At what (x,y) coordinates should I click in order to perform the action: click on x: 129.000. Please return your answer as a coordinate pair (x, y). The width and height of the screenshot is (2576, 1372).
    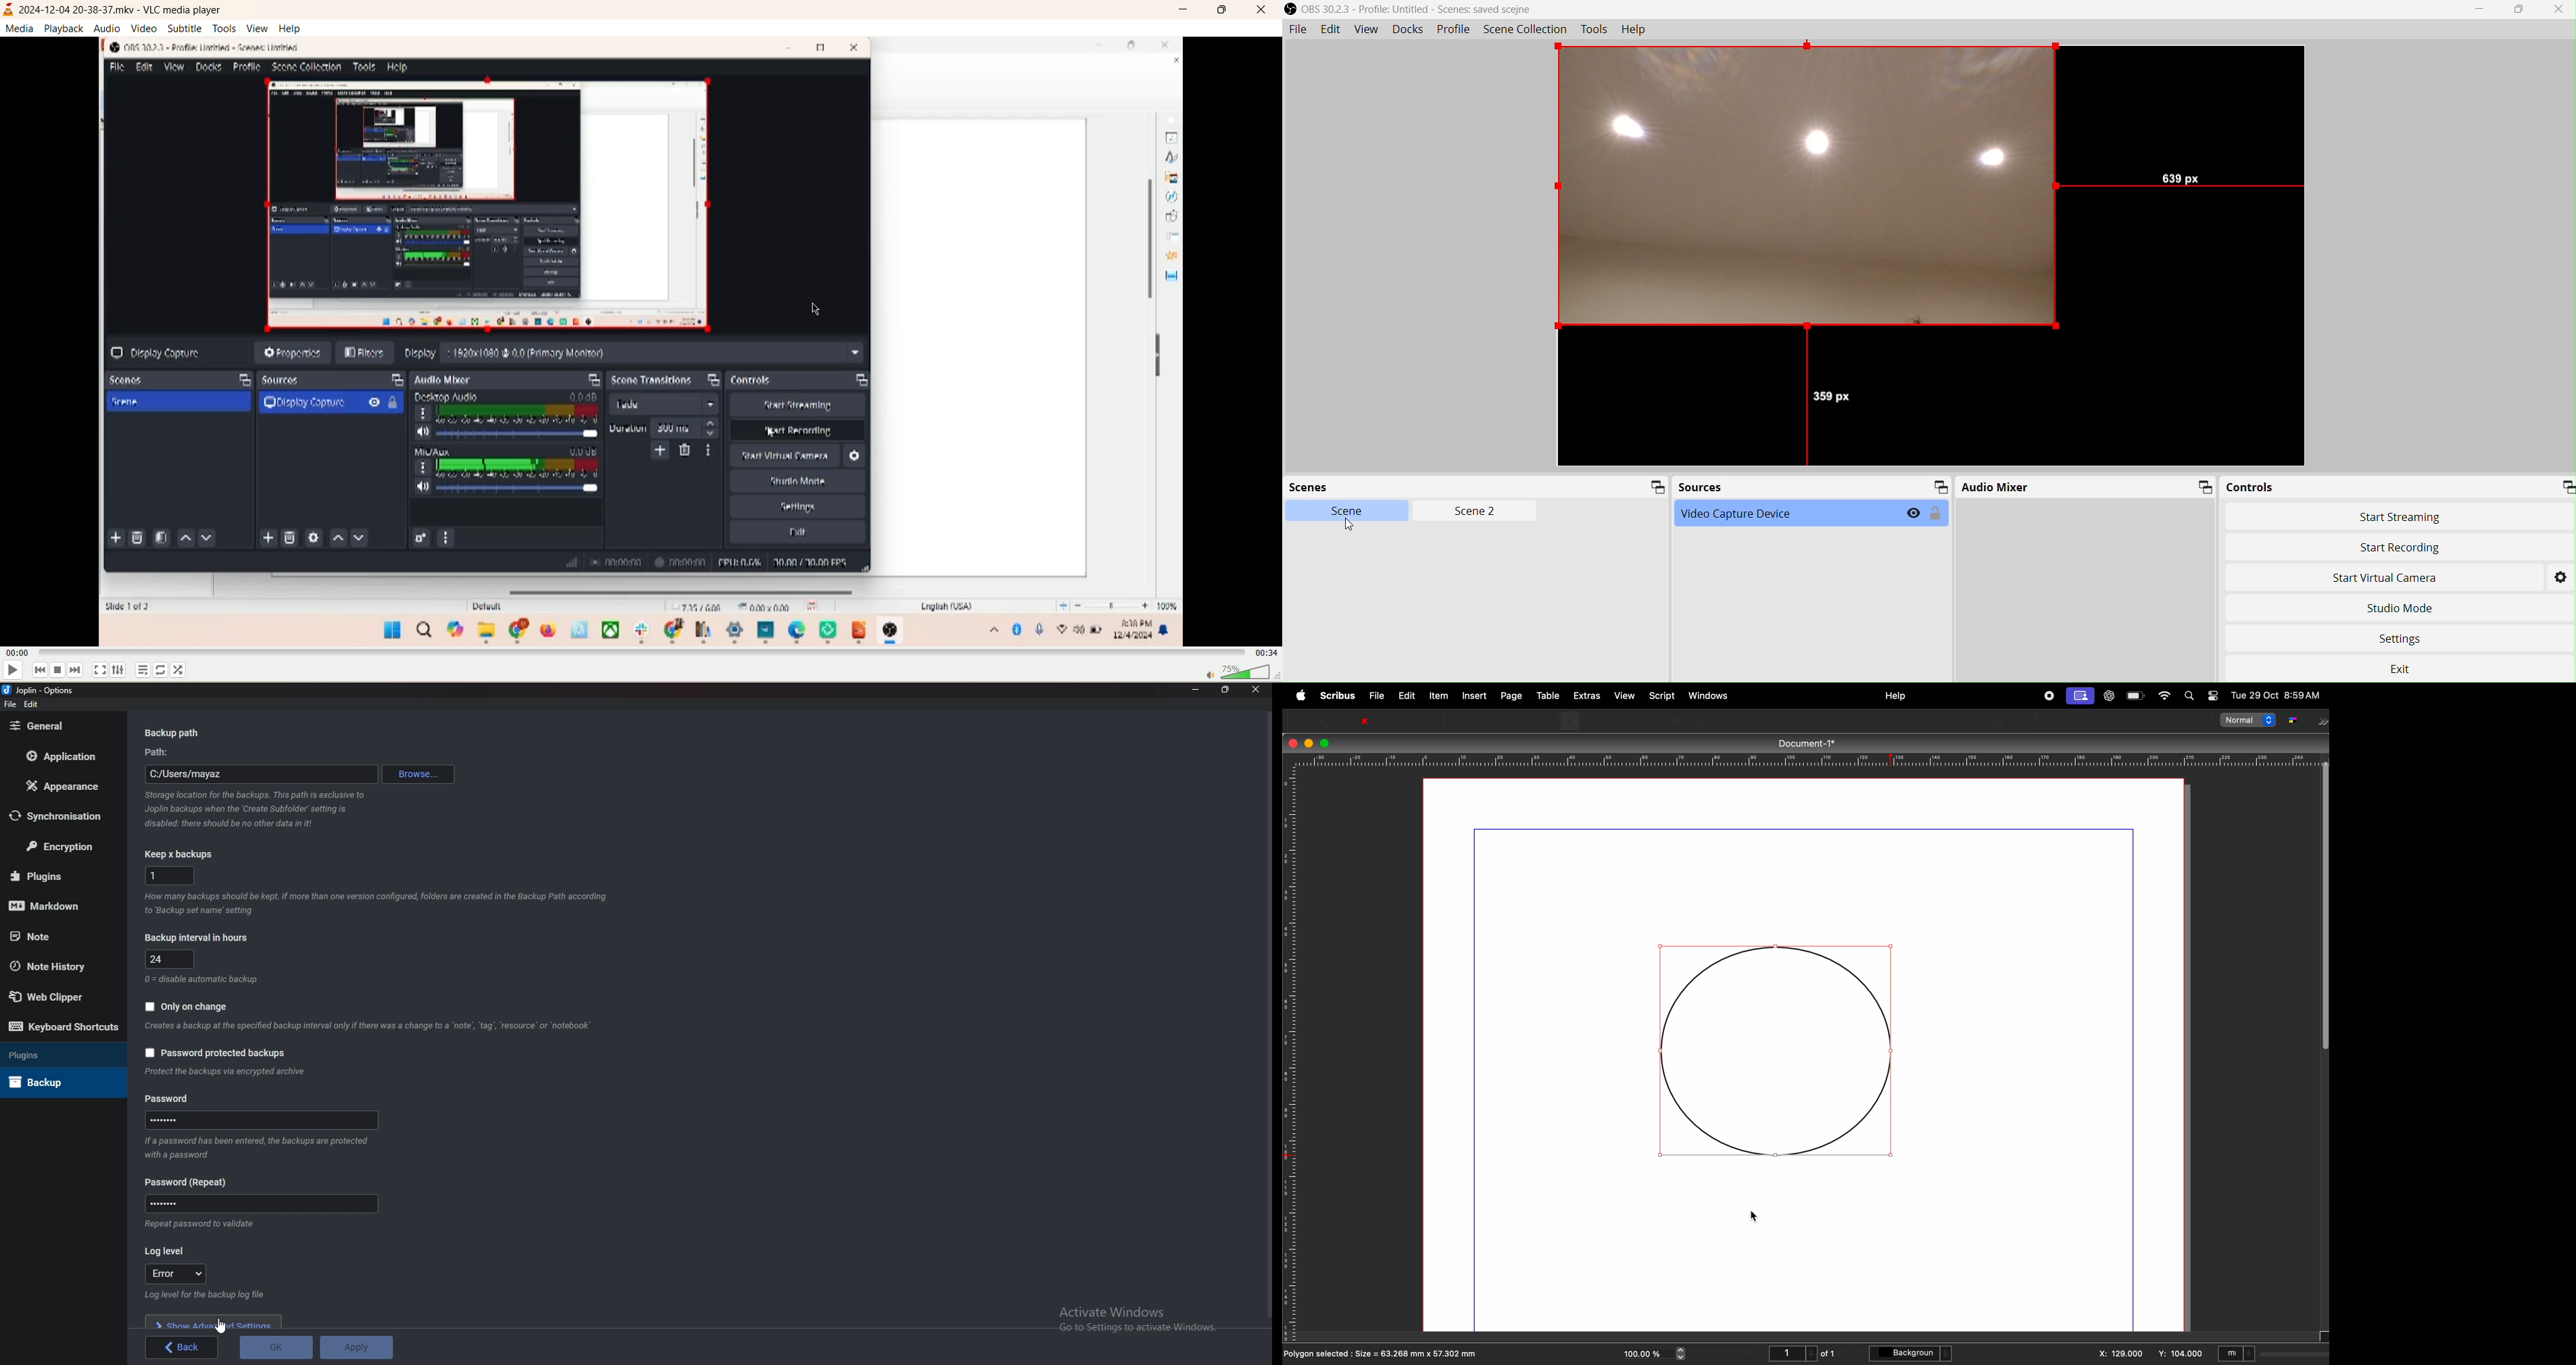
    Looking at the image, I should click on (2119, 1353).